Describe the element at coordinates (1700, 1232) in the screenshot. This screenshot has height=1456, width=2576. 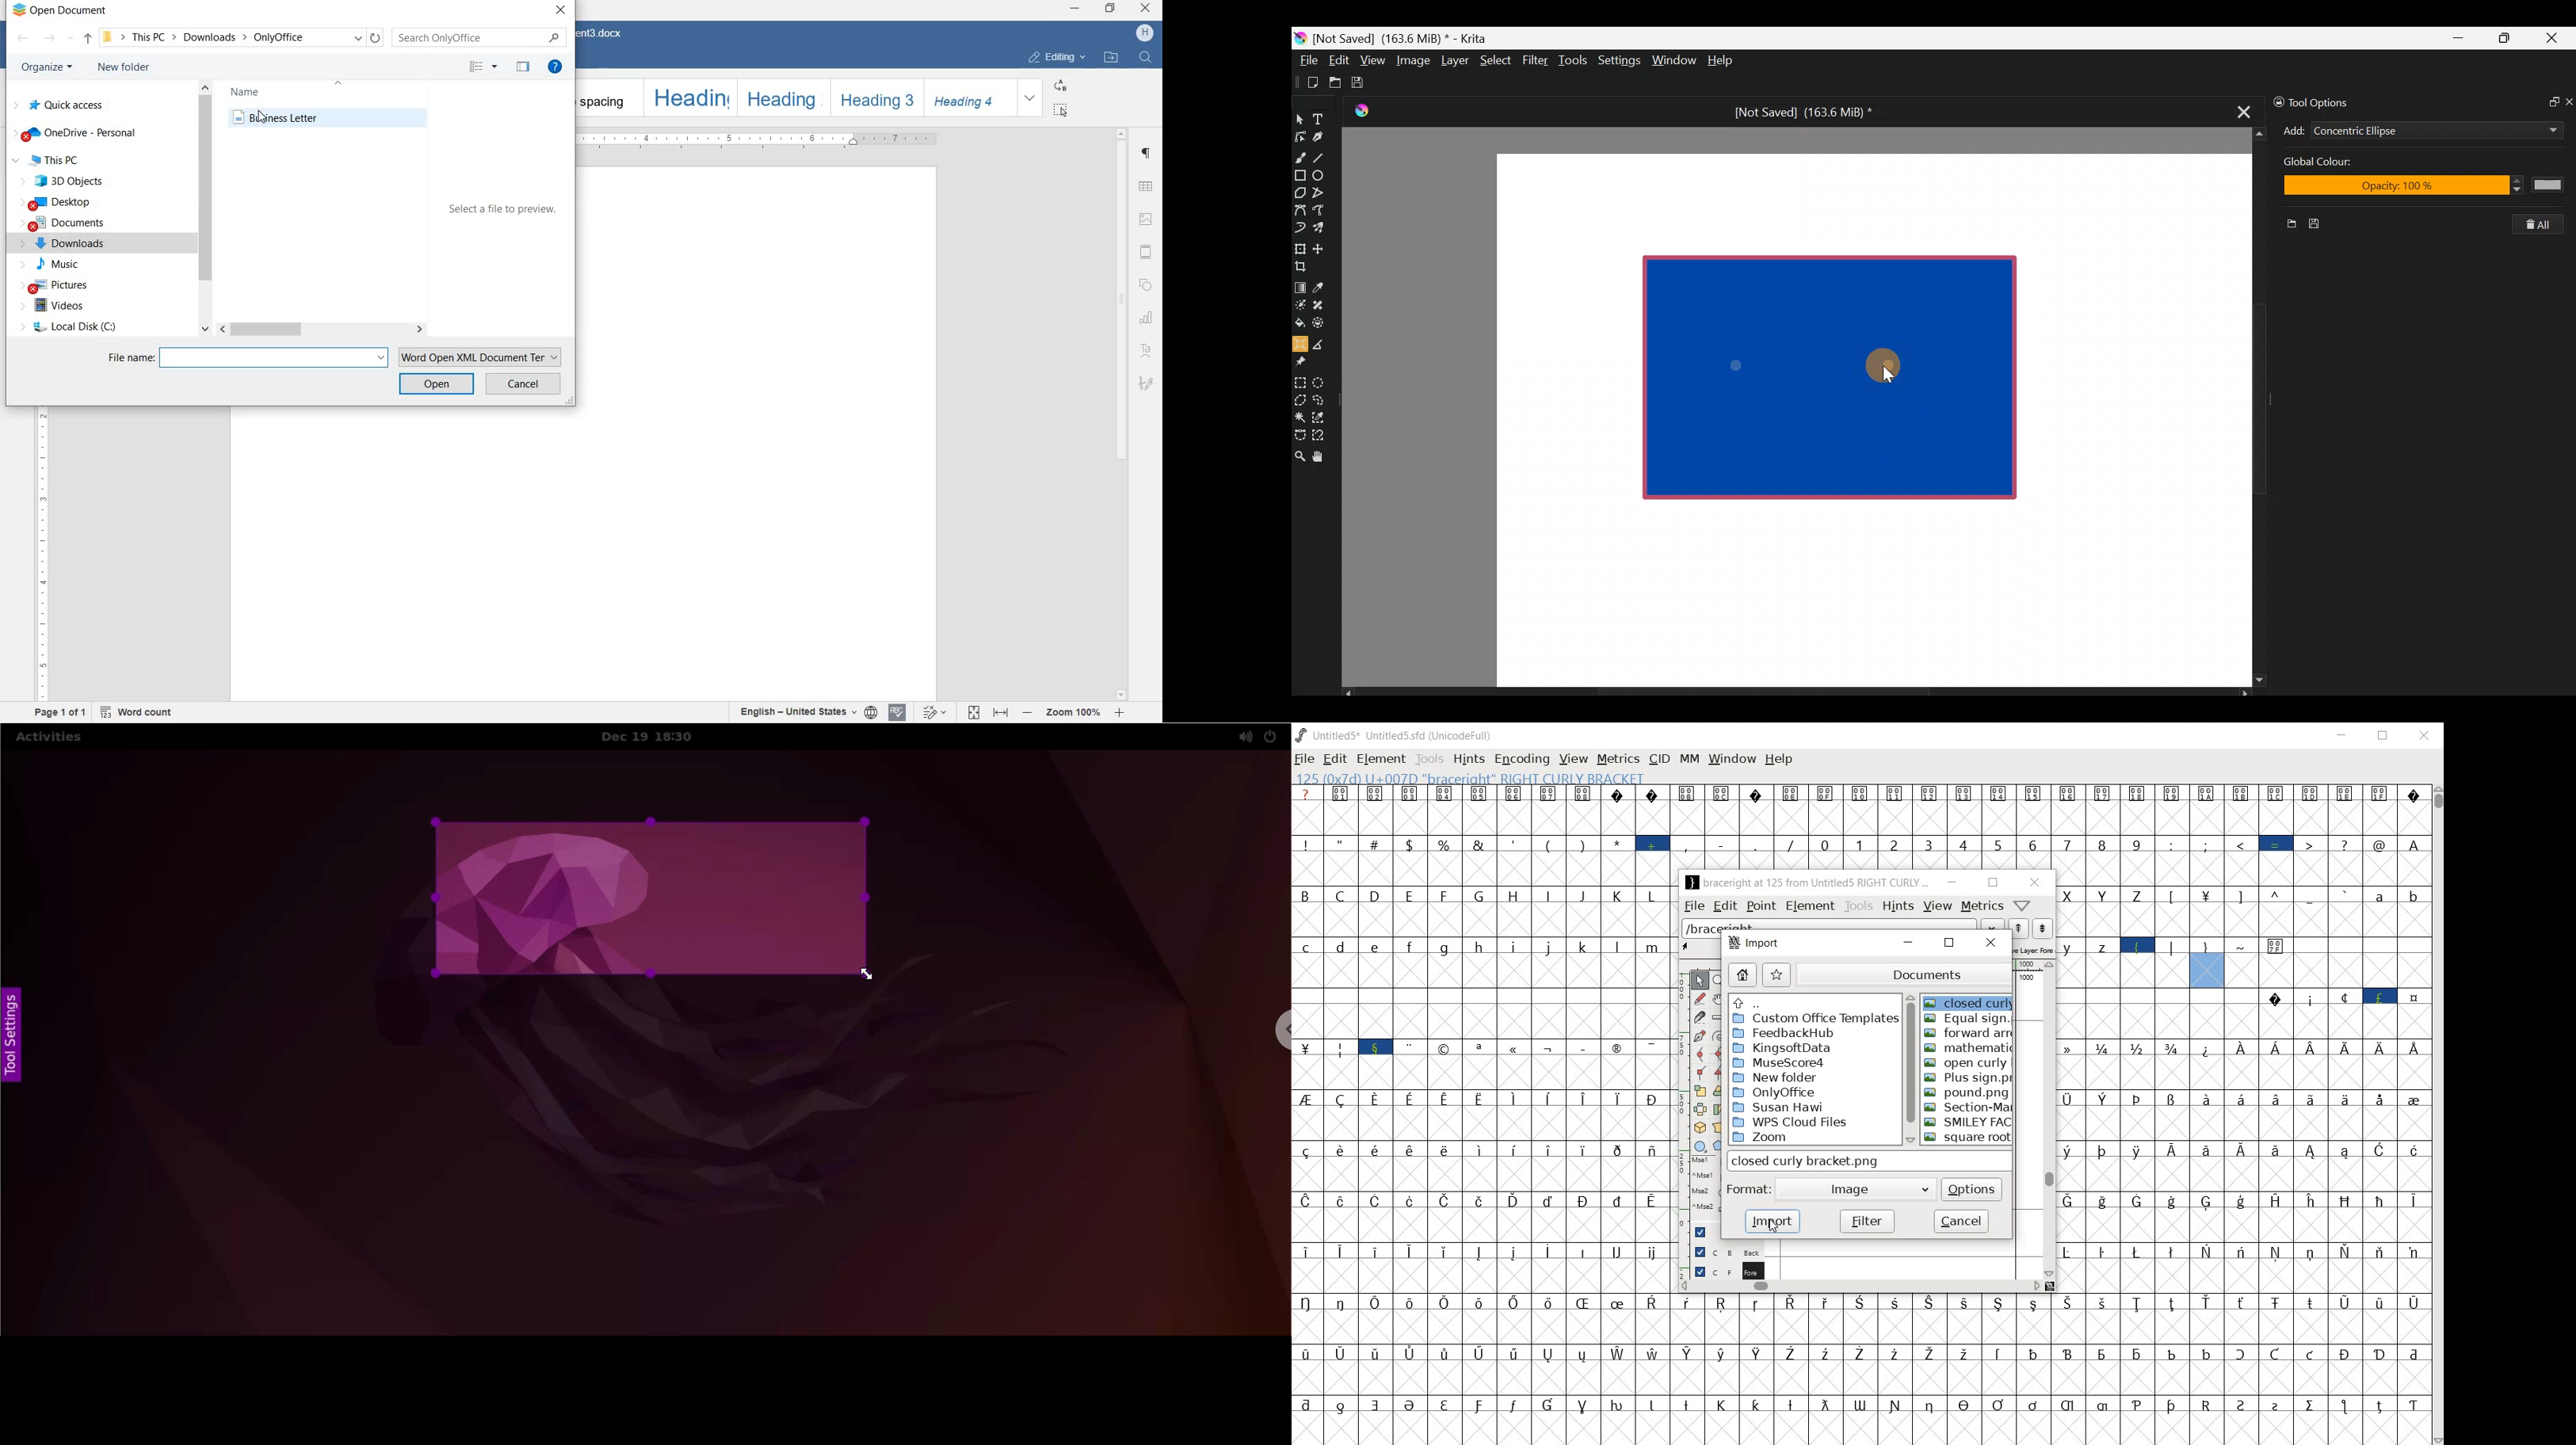
I see `Guide` at that location.